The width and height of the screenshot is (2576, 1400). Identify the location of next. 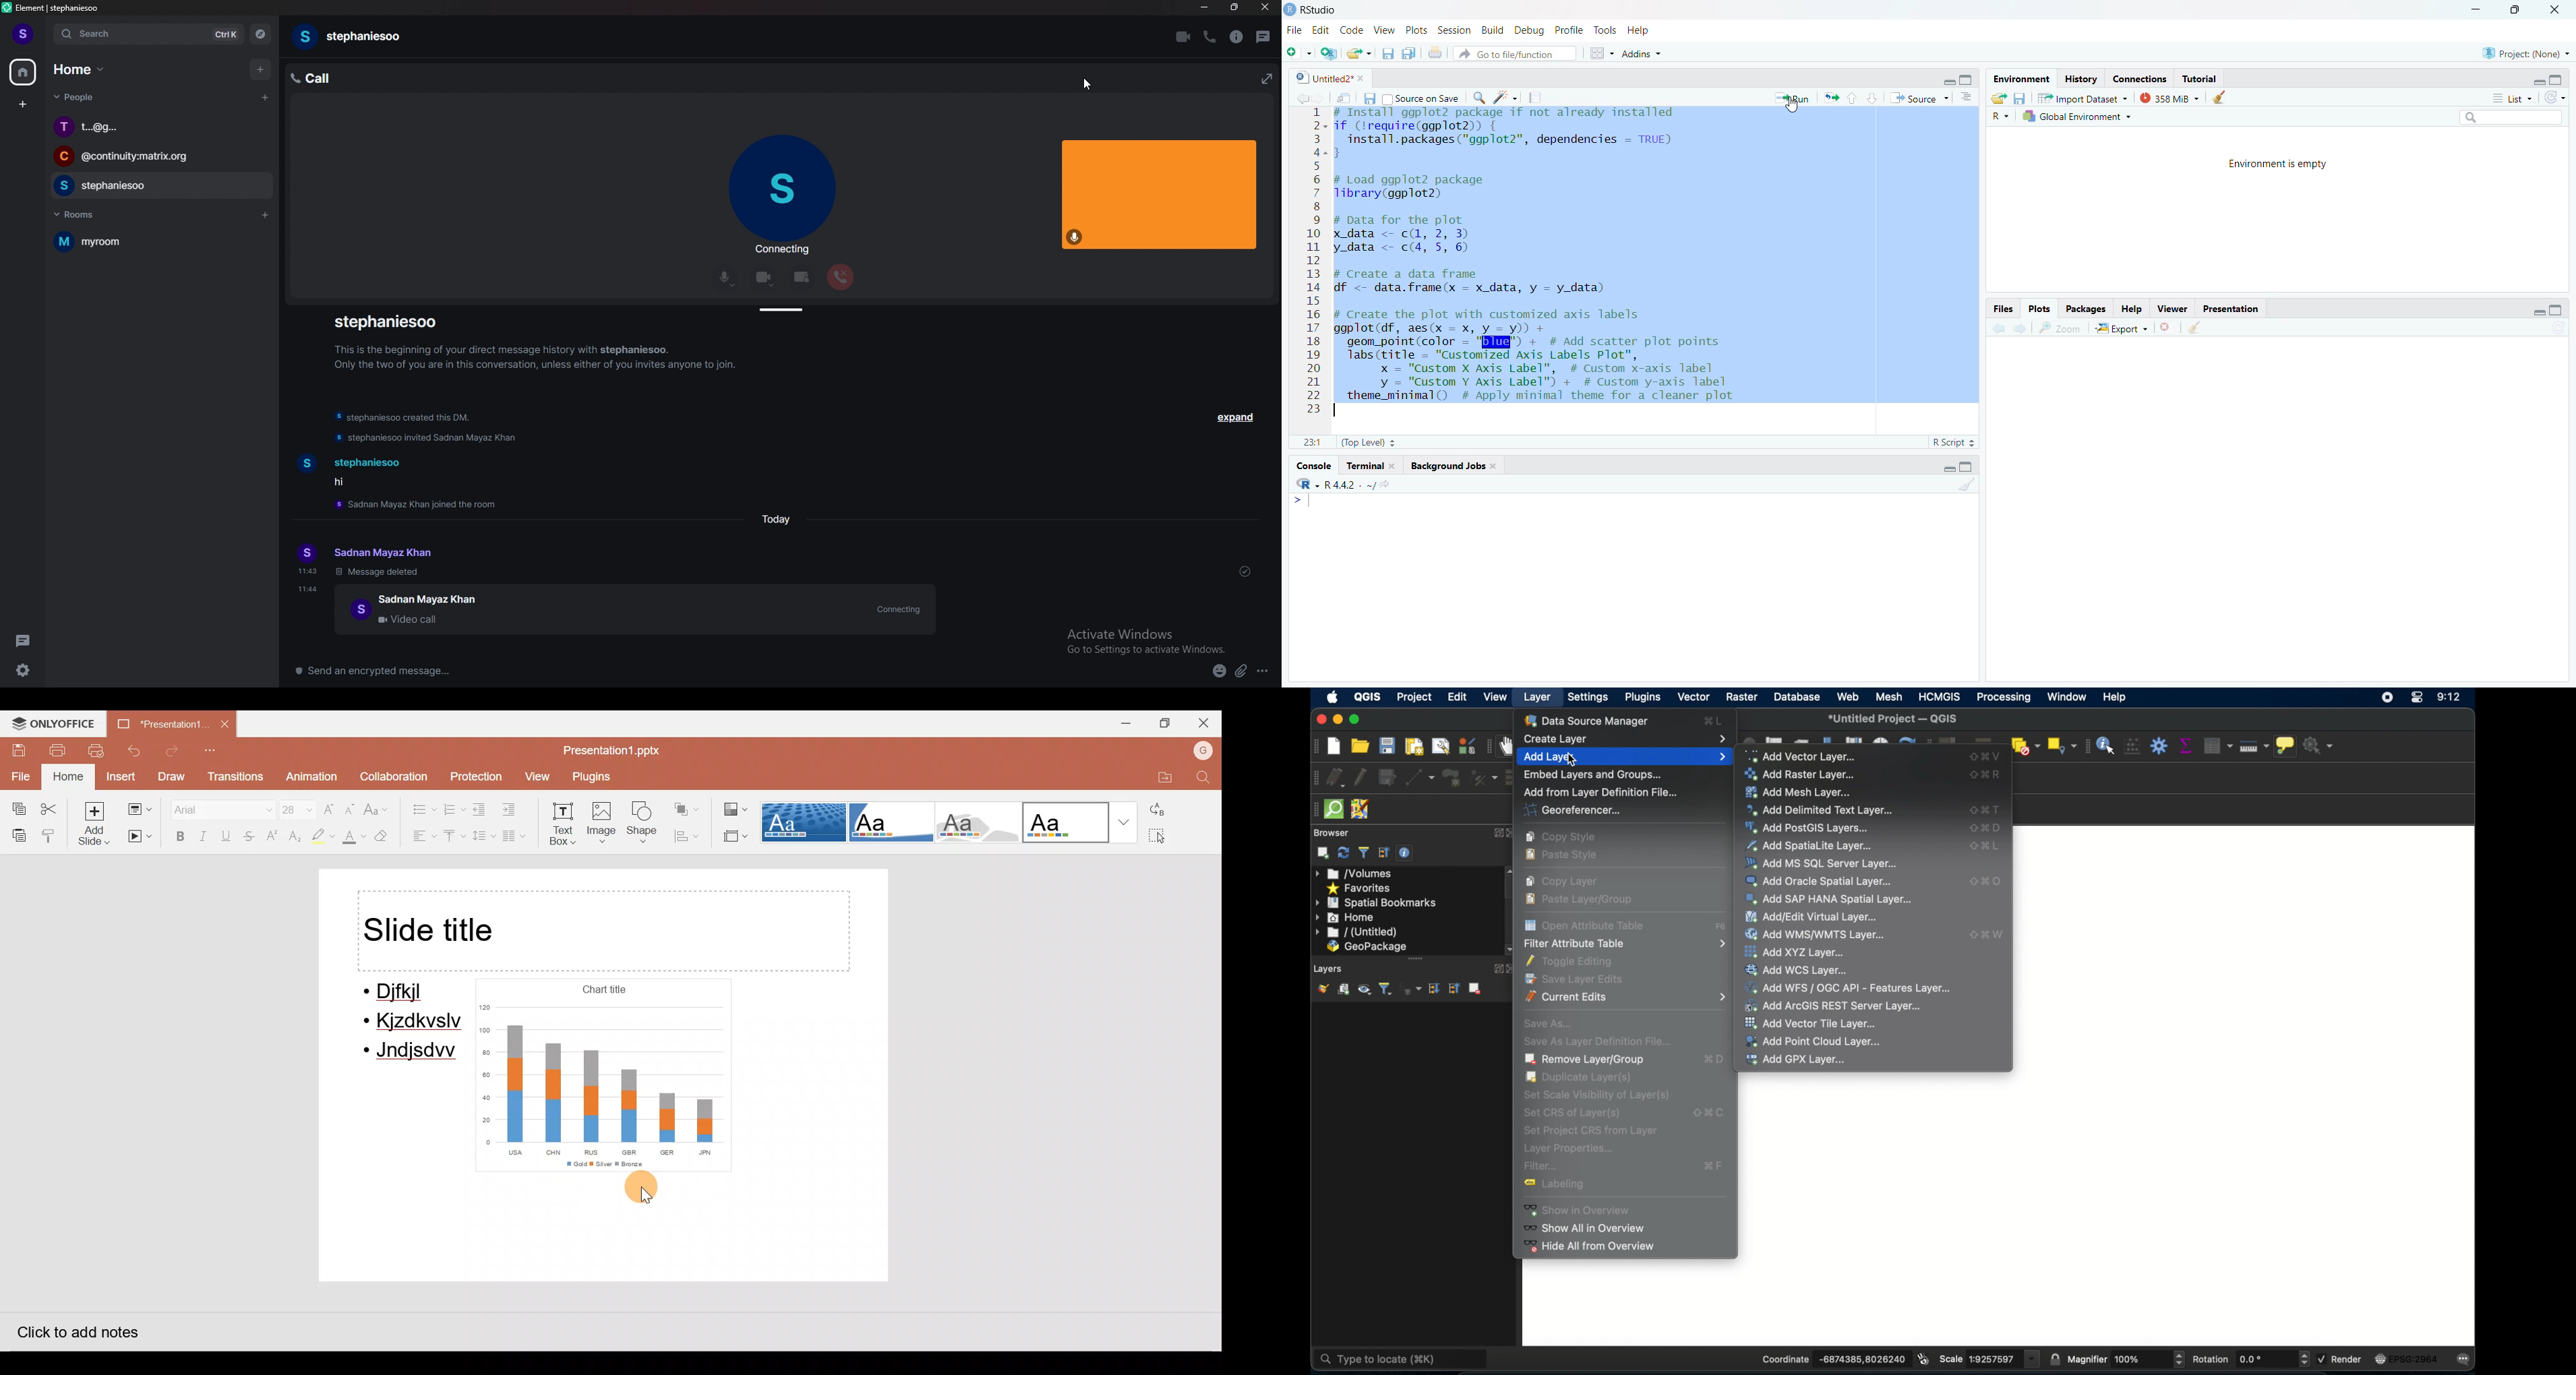
(2019, 328).